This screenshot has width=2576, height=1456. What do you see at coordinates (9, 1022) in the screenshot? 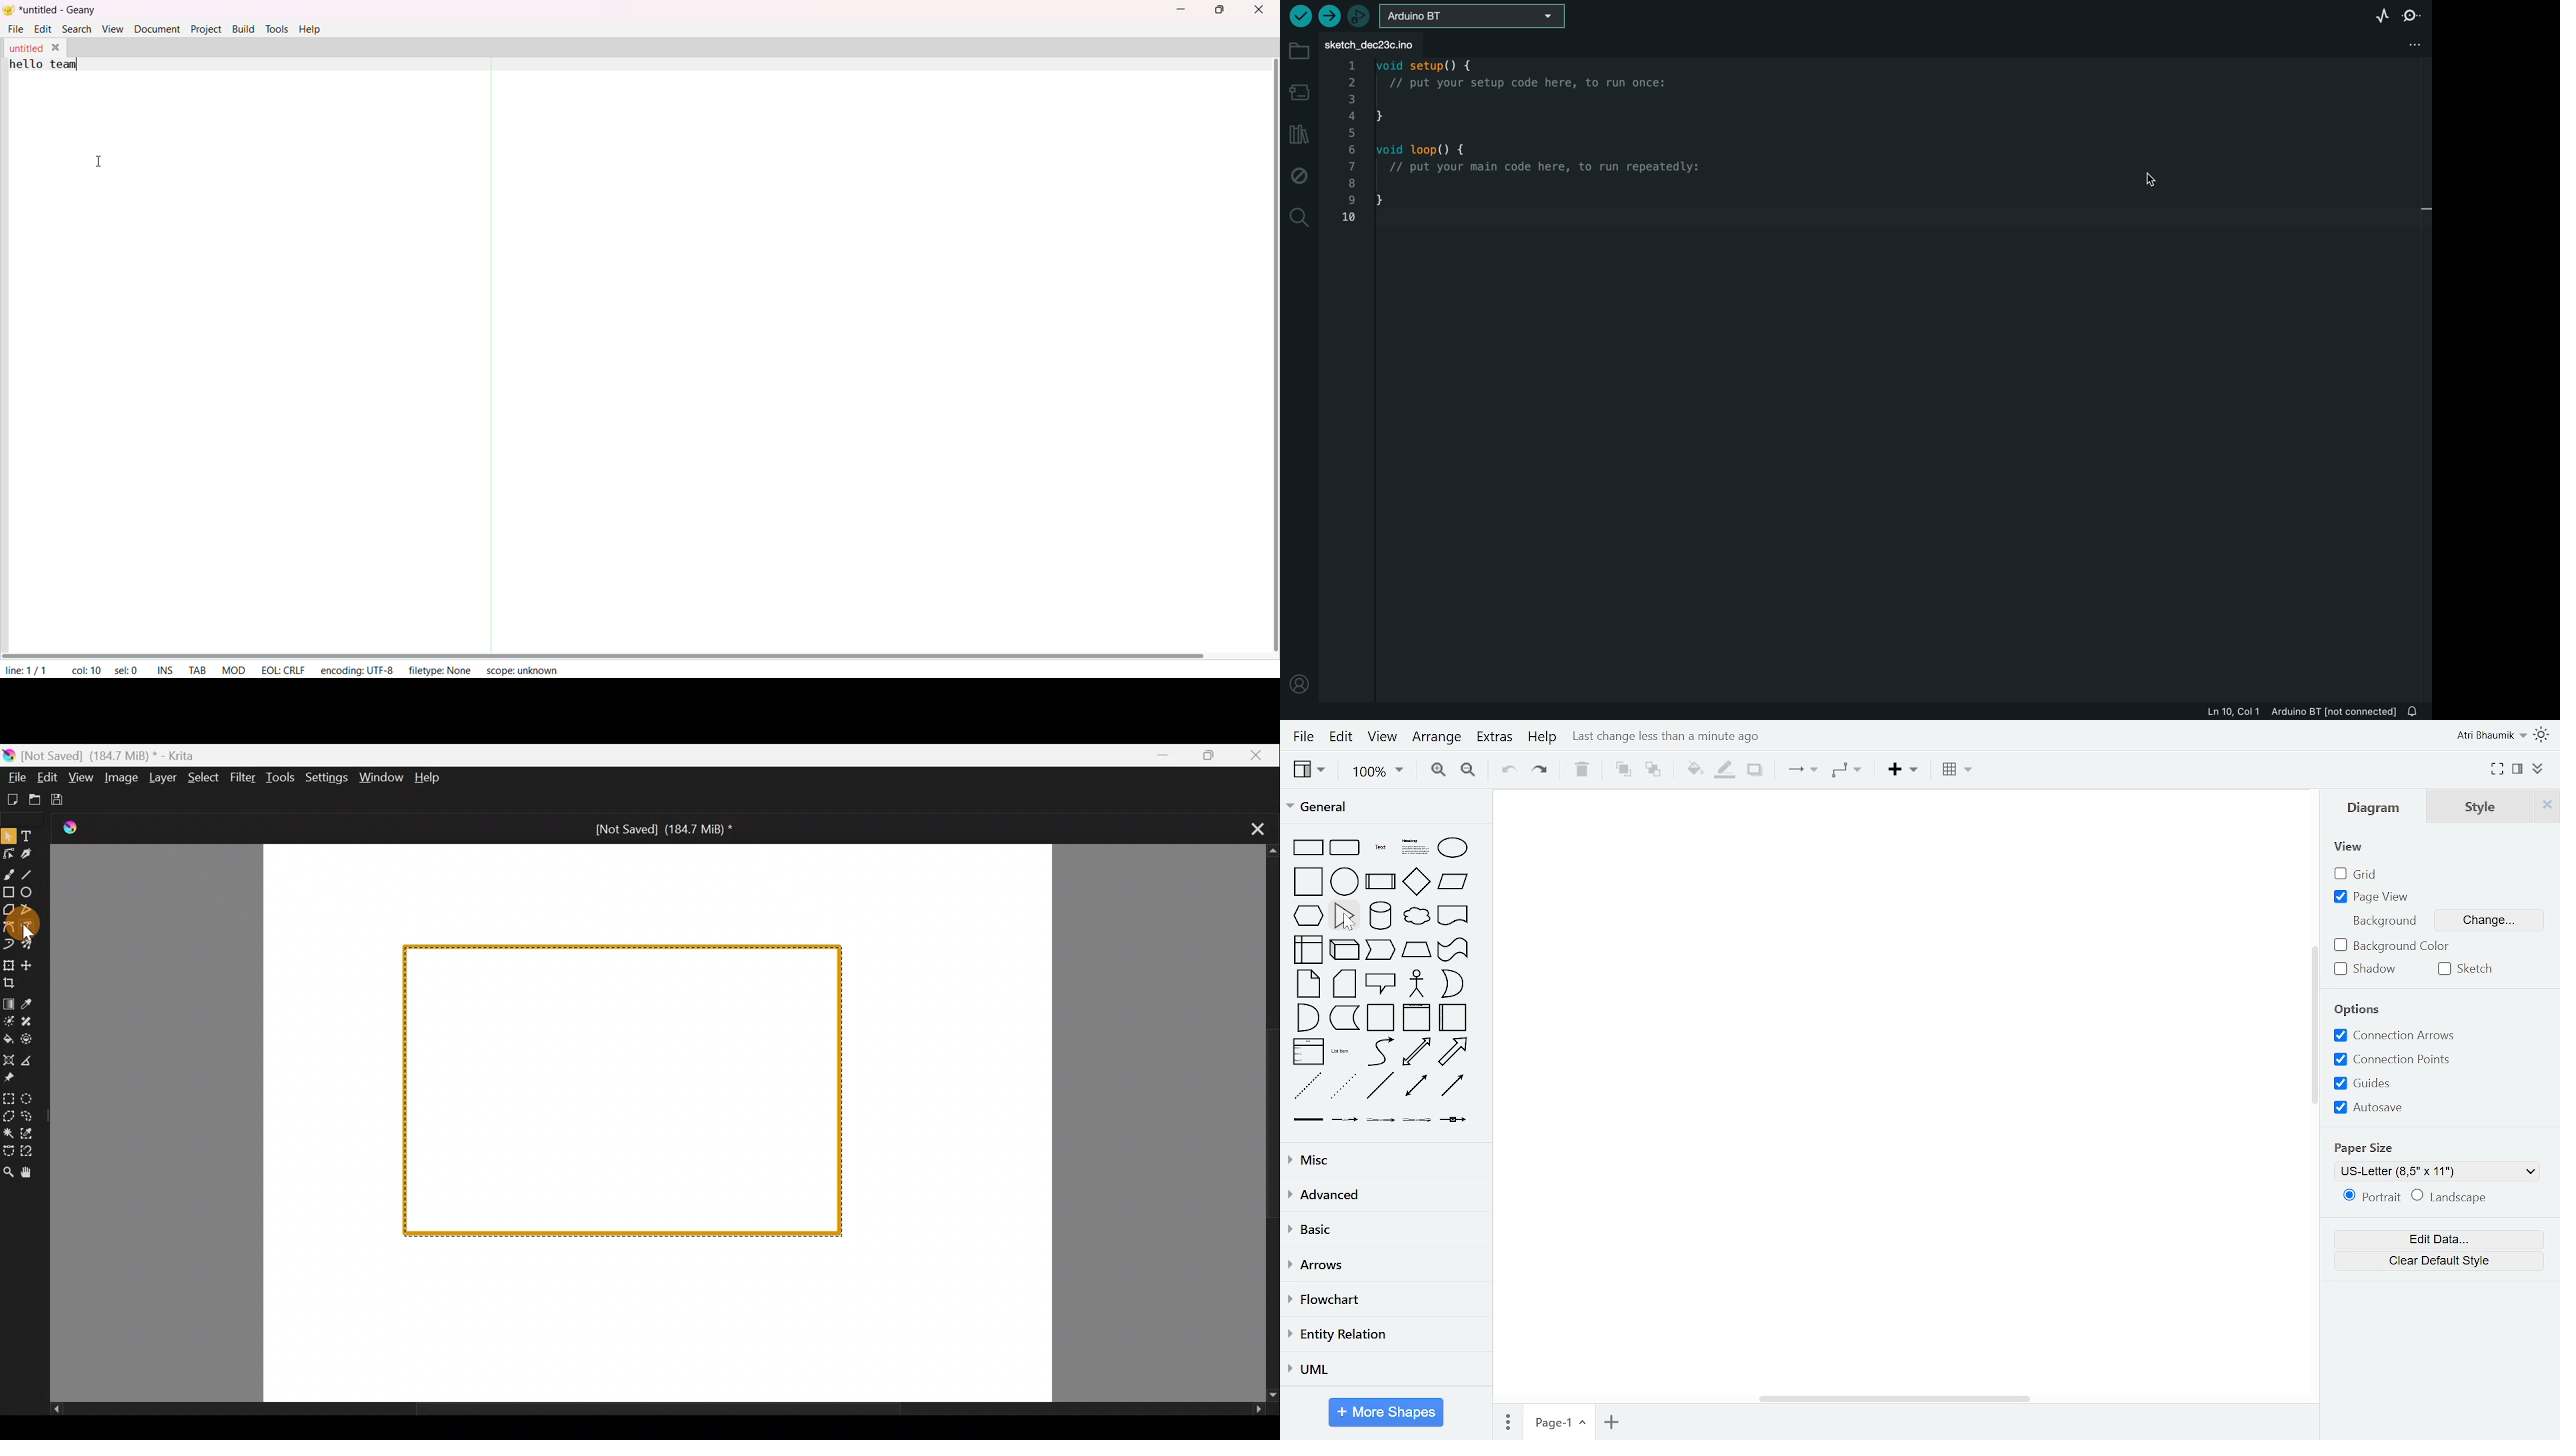
I see `Colourise mask tool` at bounding box center [9, 1022].